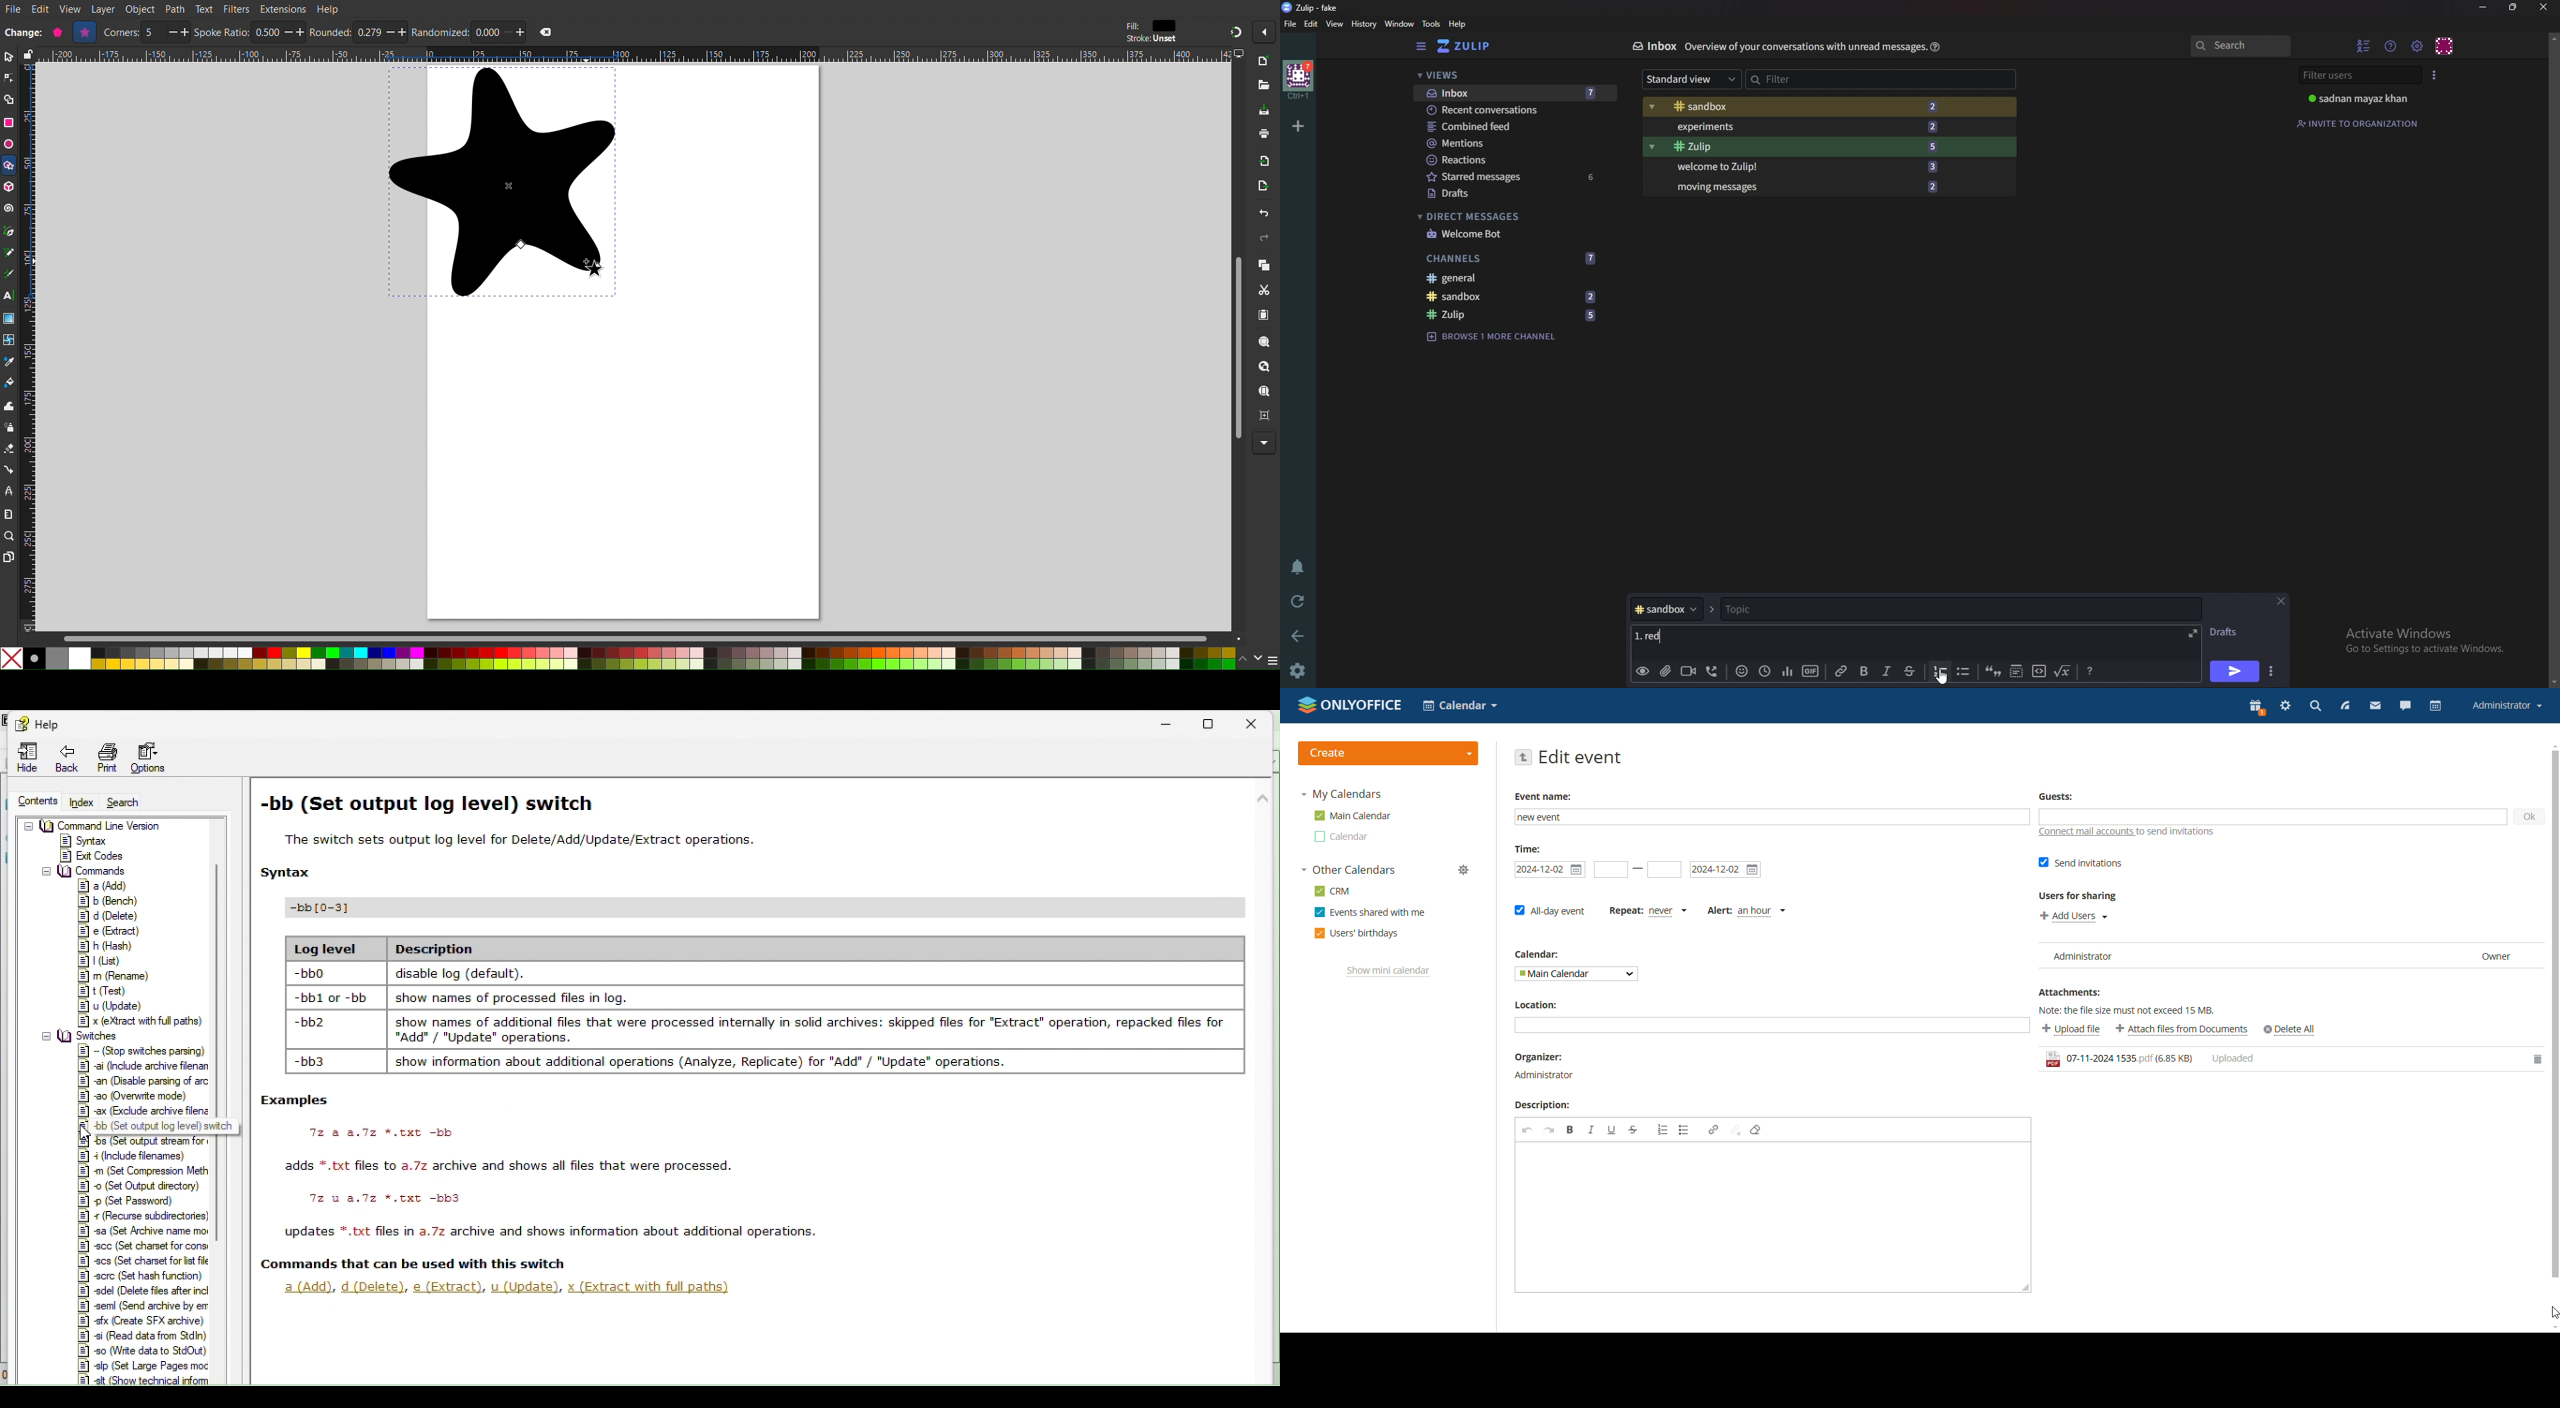 The height and width of the screenshot is (1428, 2576). I want to click on sandbox, so click(1515, 297).